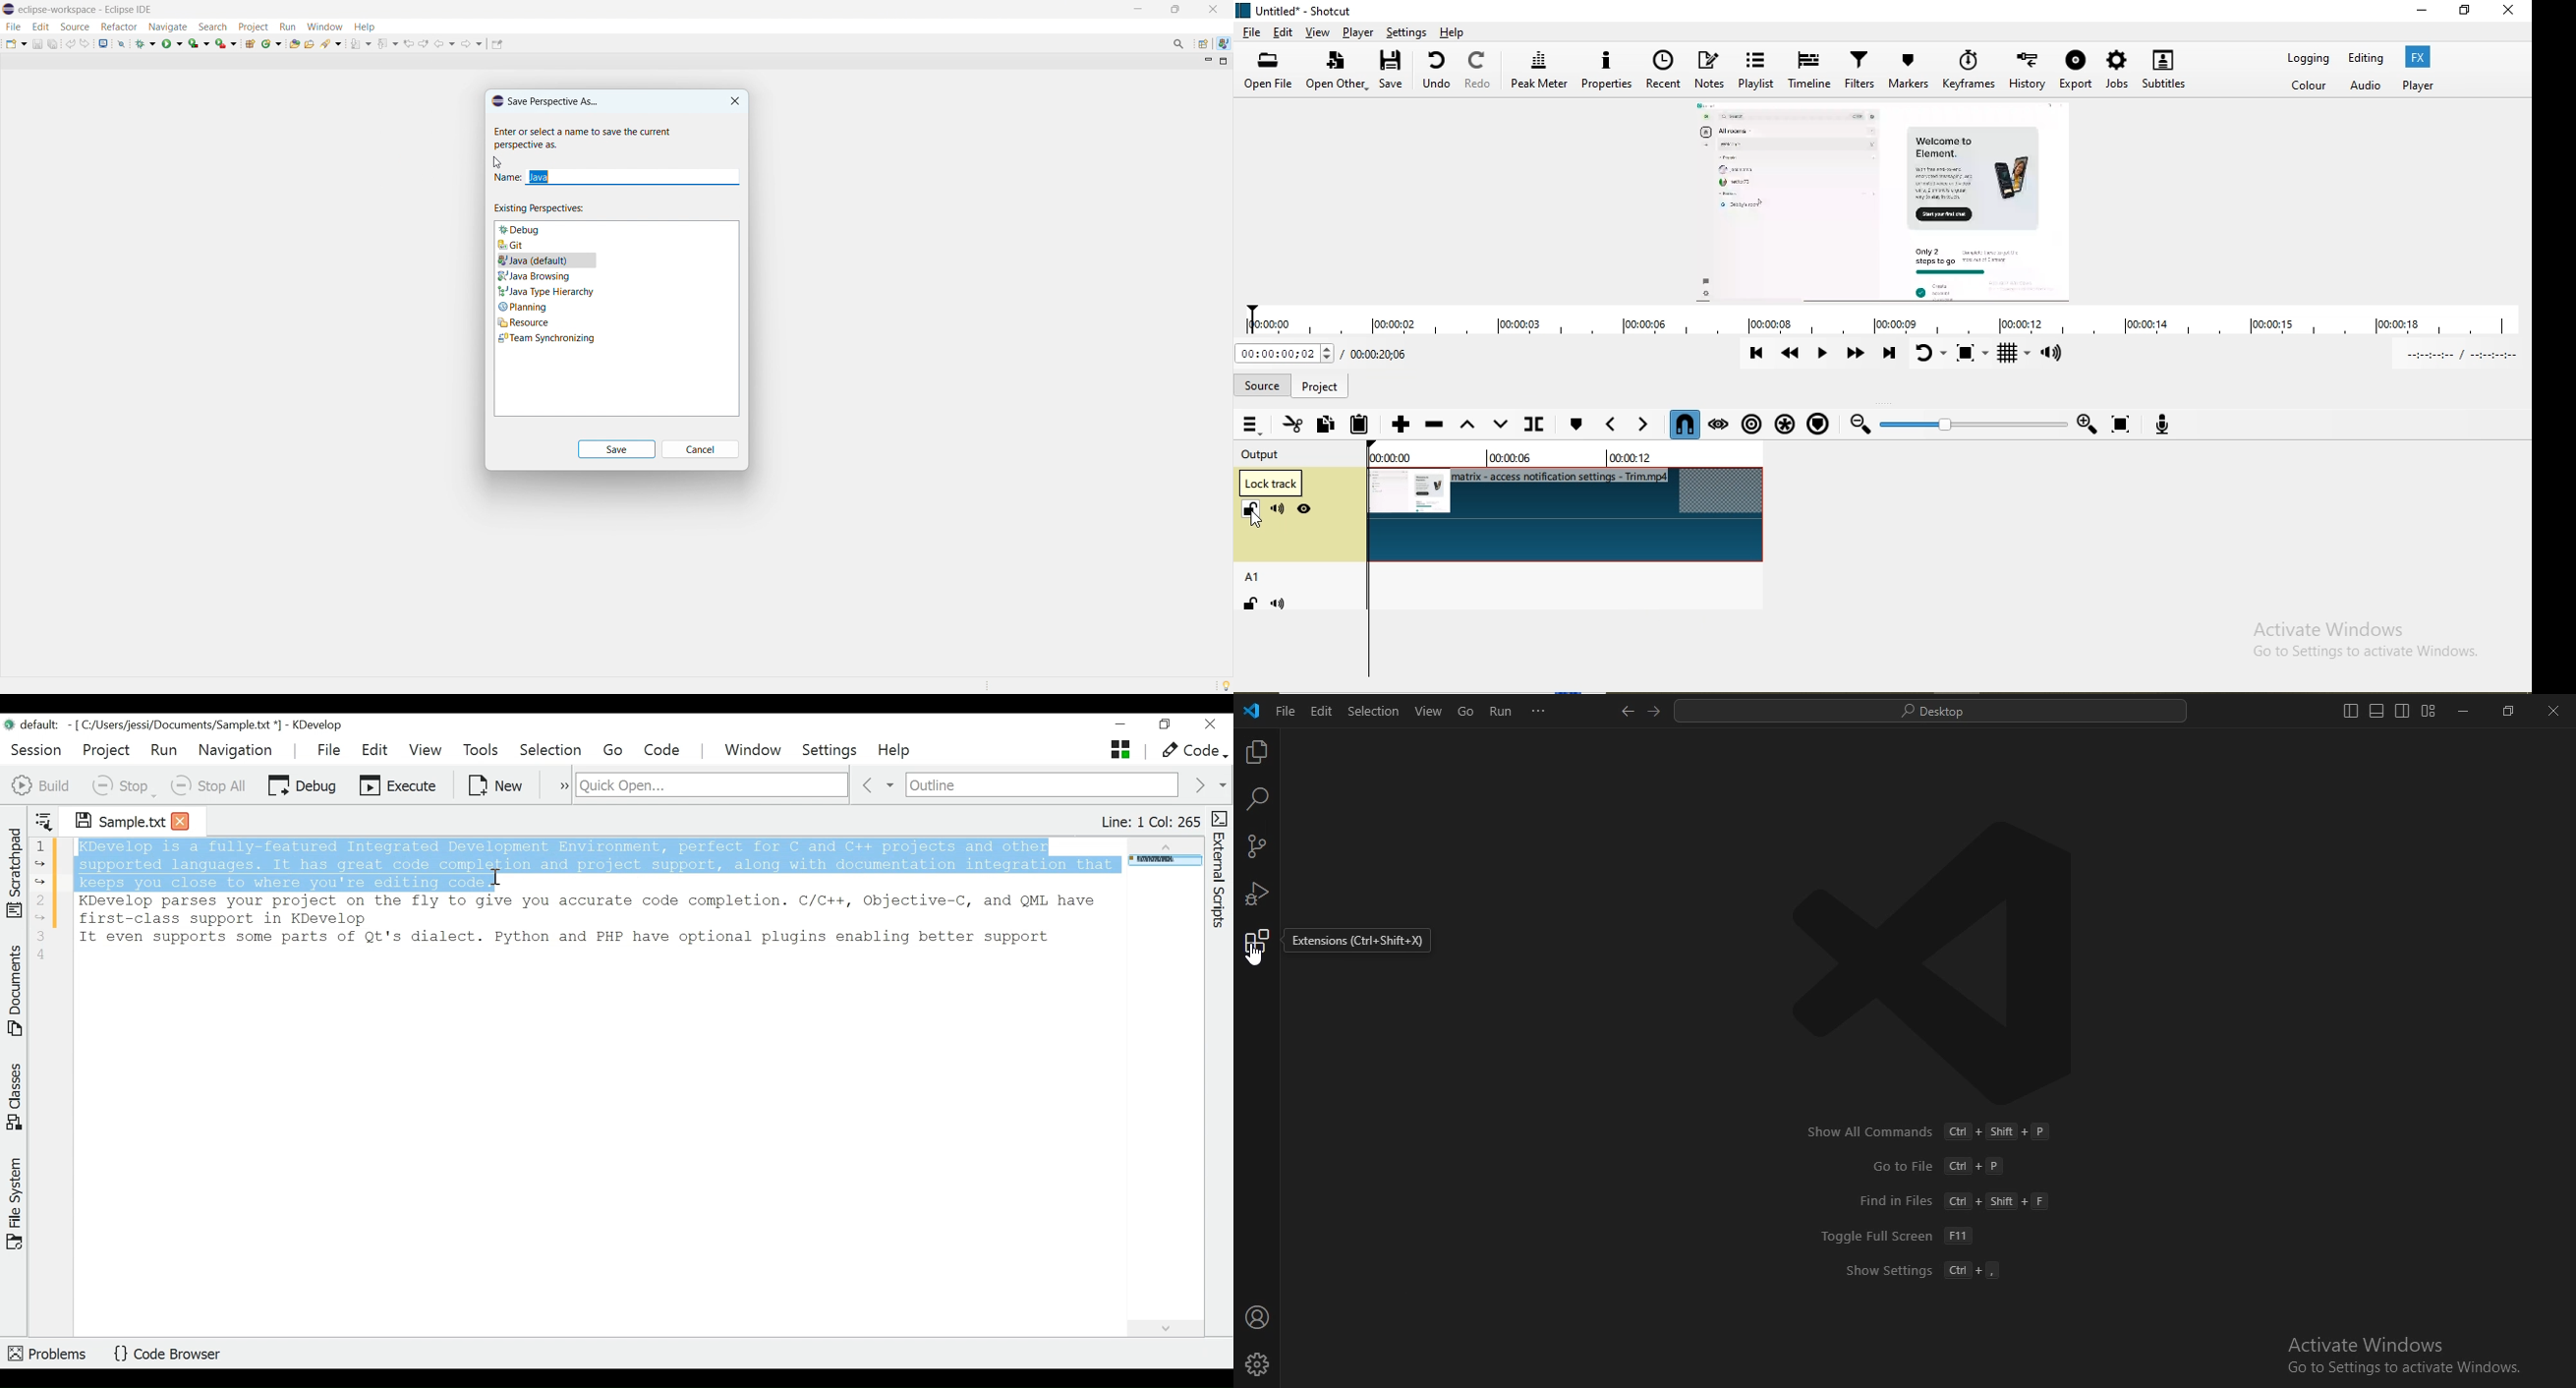 This screenshot has width=2576, height=1400. What do you see at coordinates (1784, 422) in the screenshot?
I see `Ripple all tracks` at bounding box center [1784, 422].